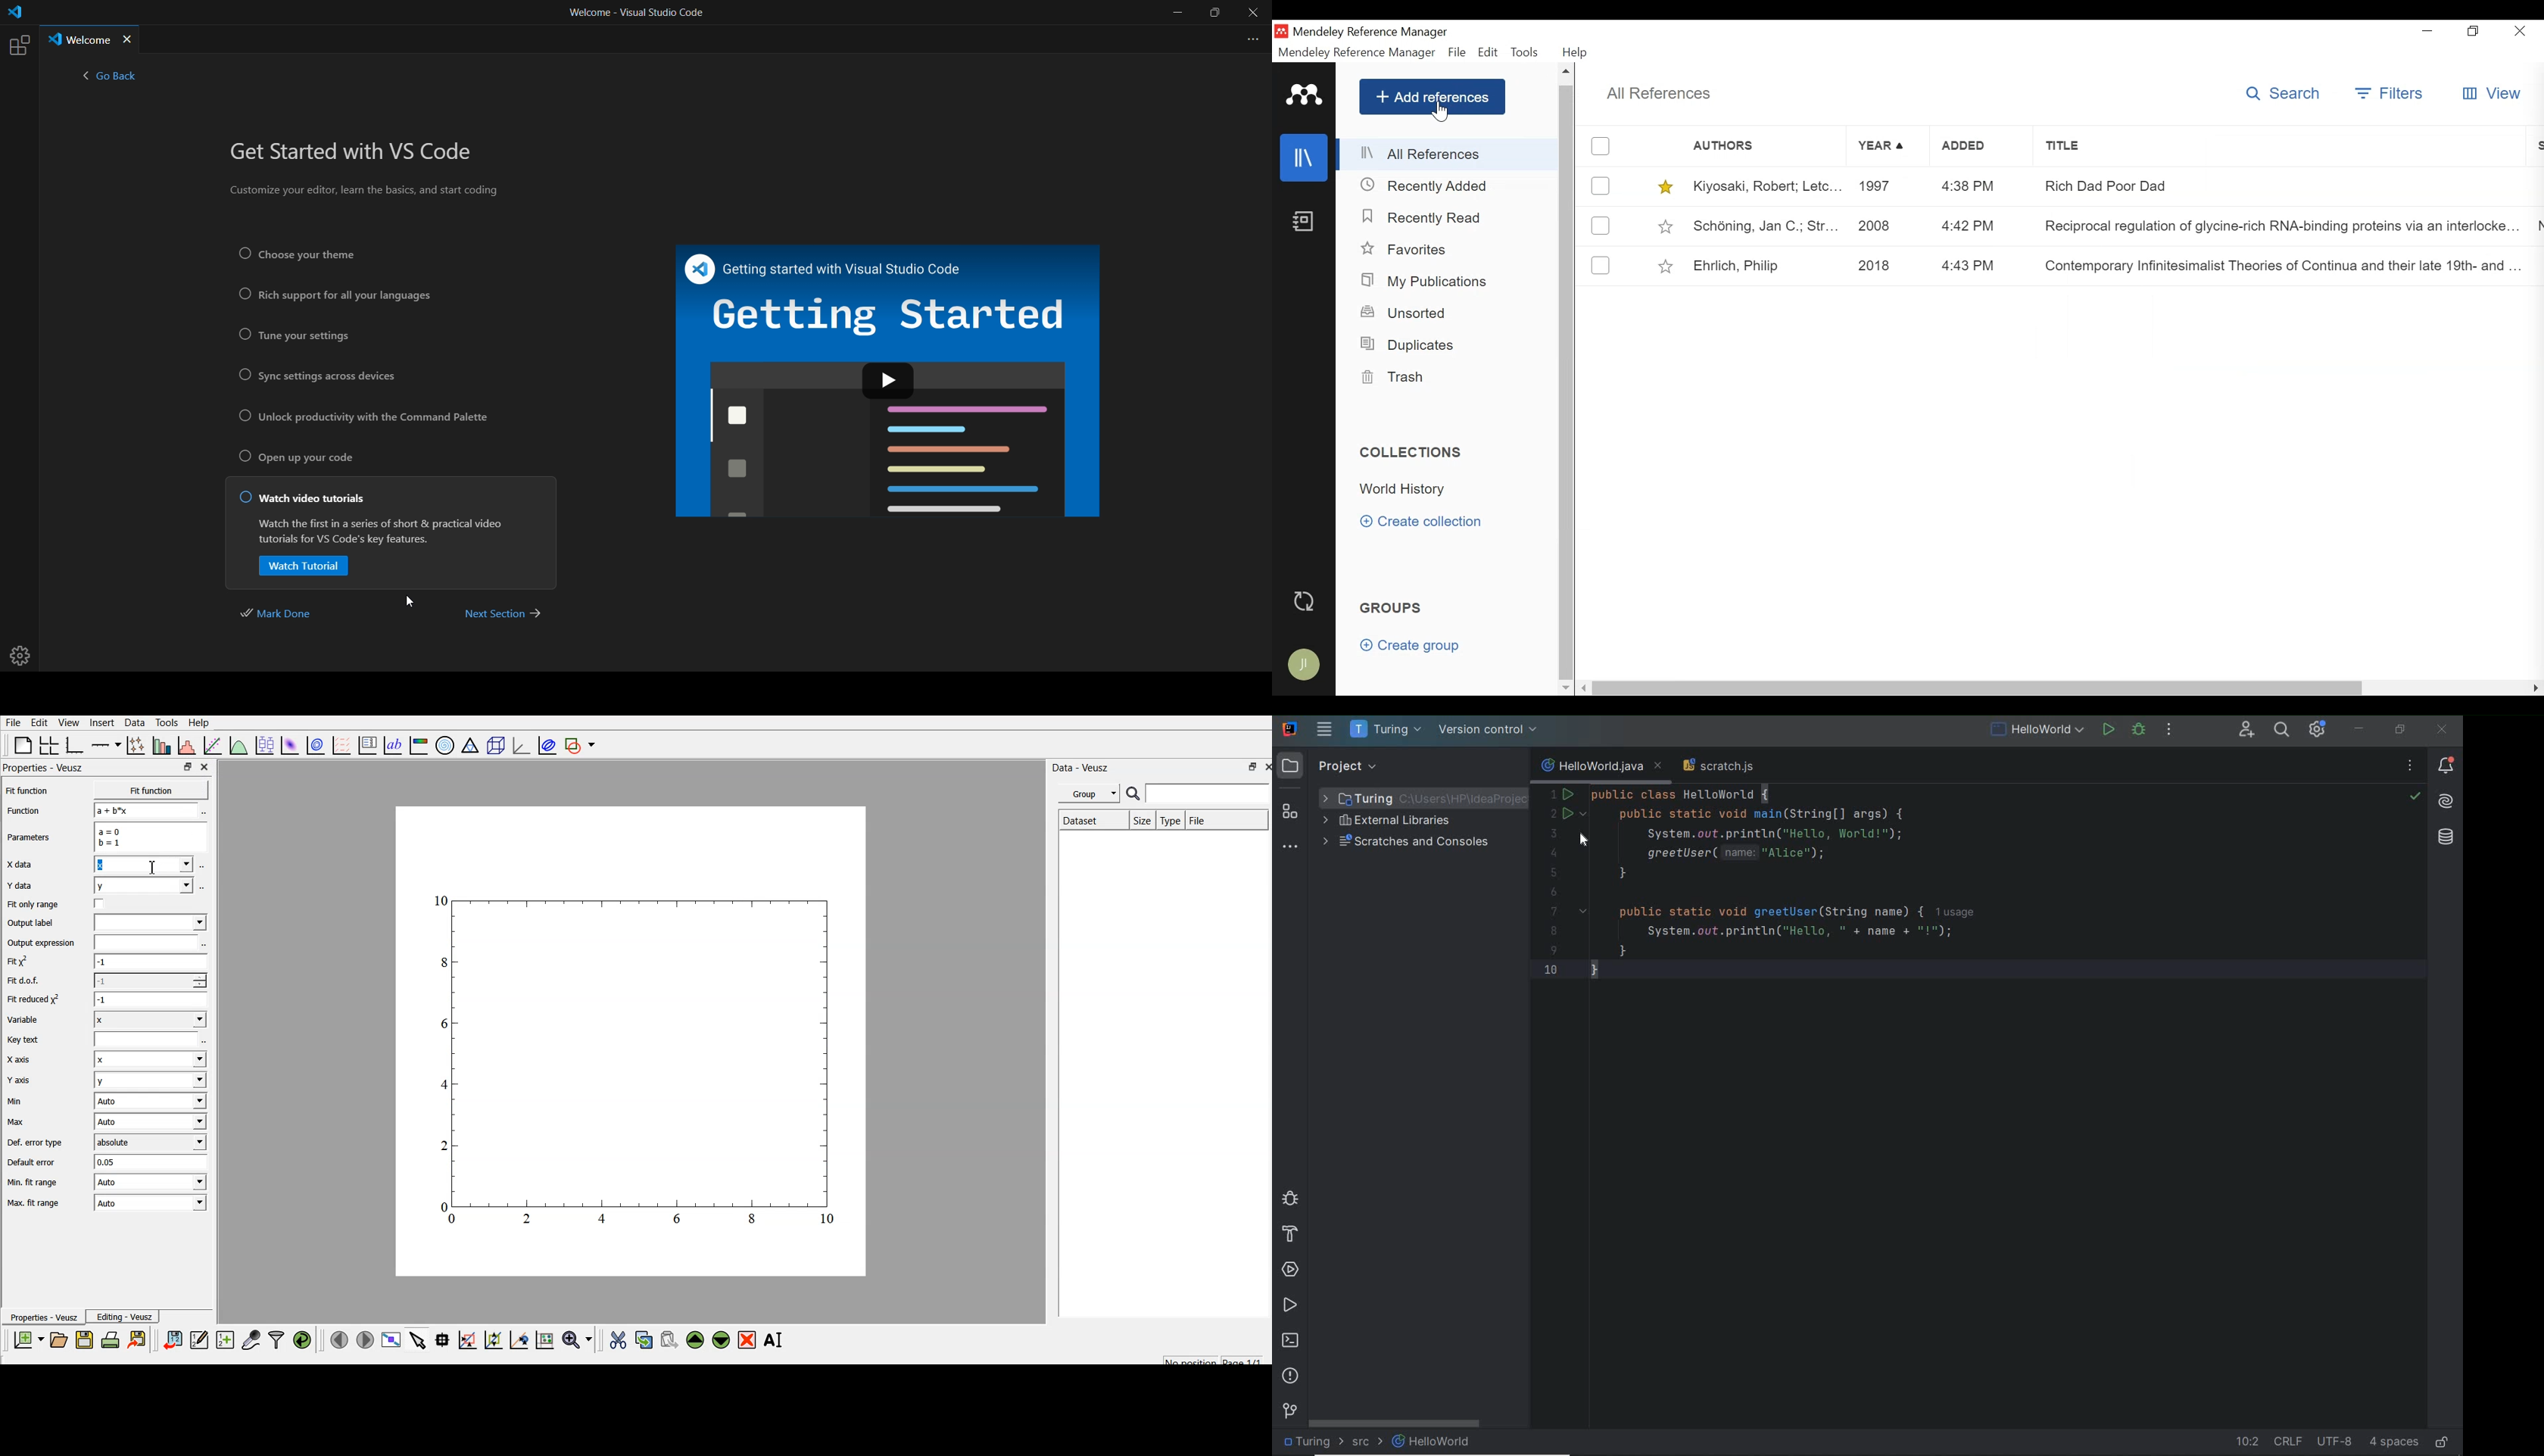 The image size is (2548, 1456). What do you see at coordinates (33, 1100) in the screenshot?
I see `Min` at bounding box center [33, 1100].